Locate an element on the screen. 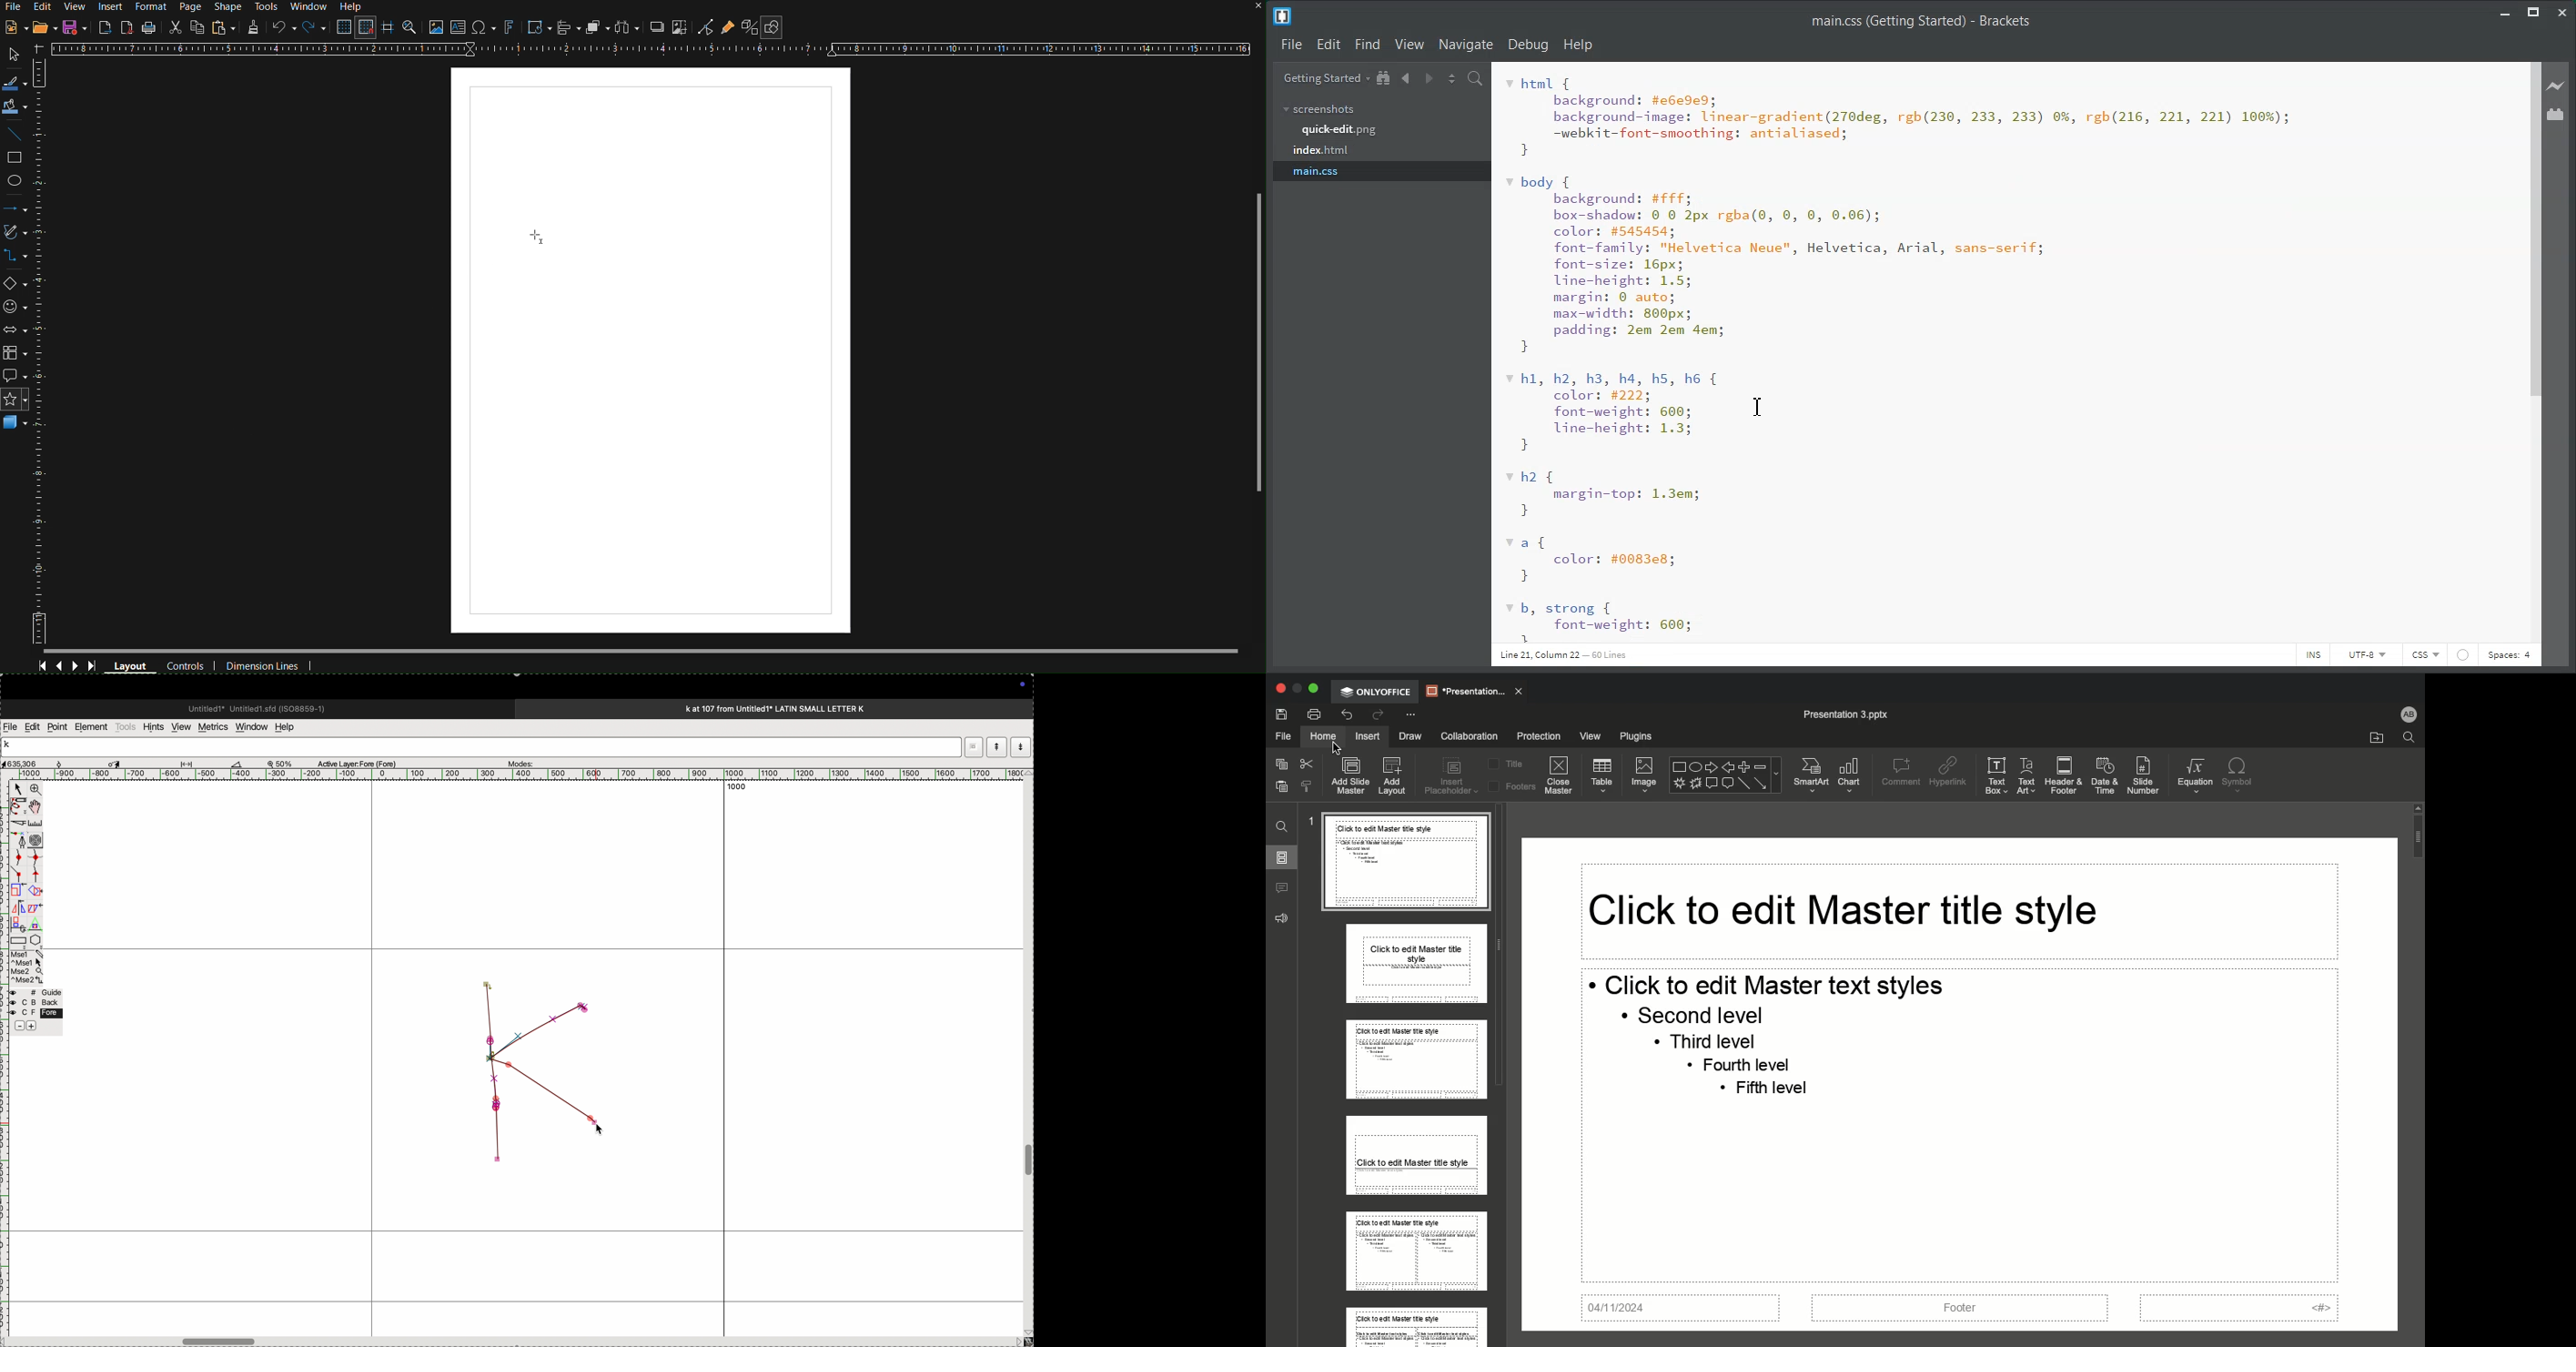 This screenshot has height=1372, width=2576. Cursor is located at coordinates (1331, 740).